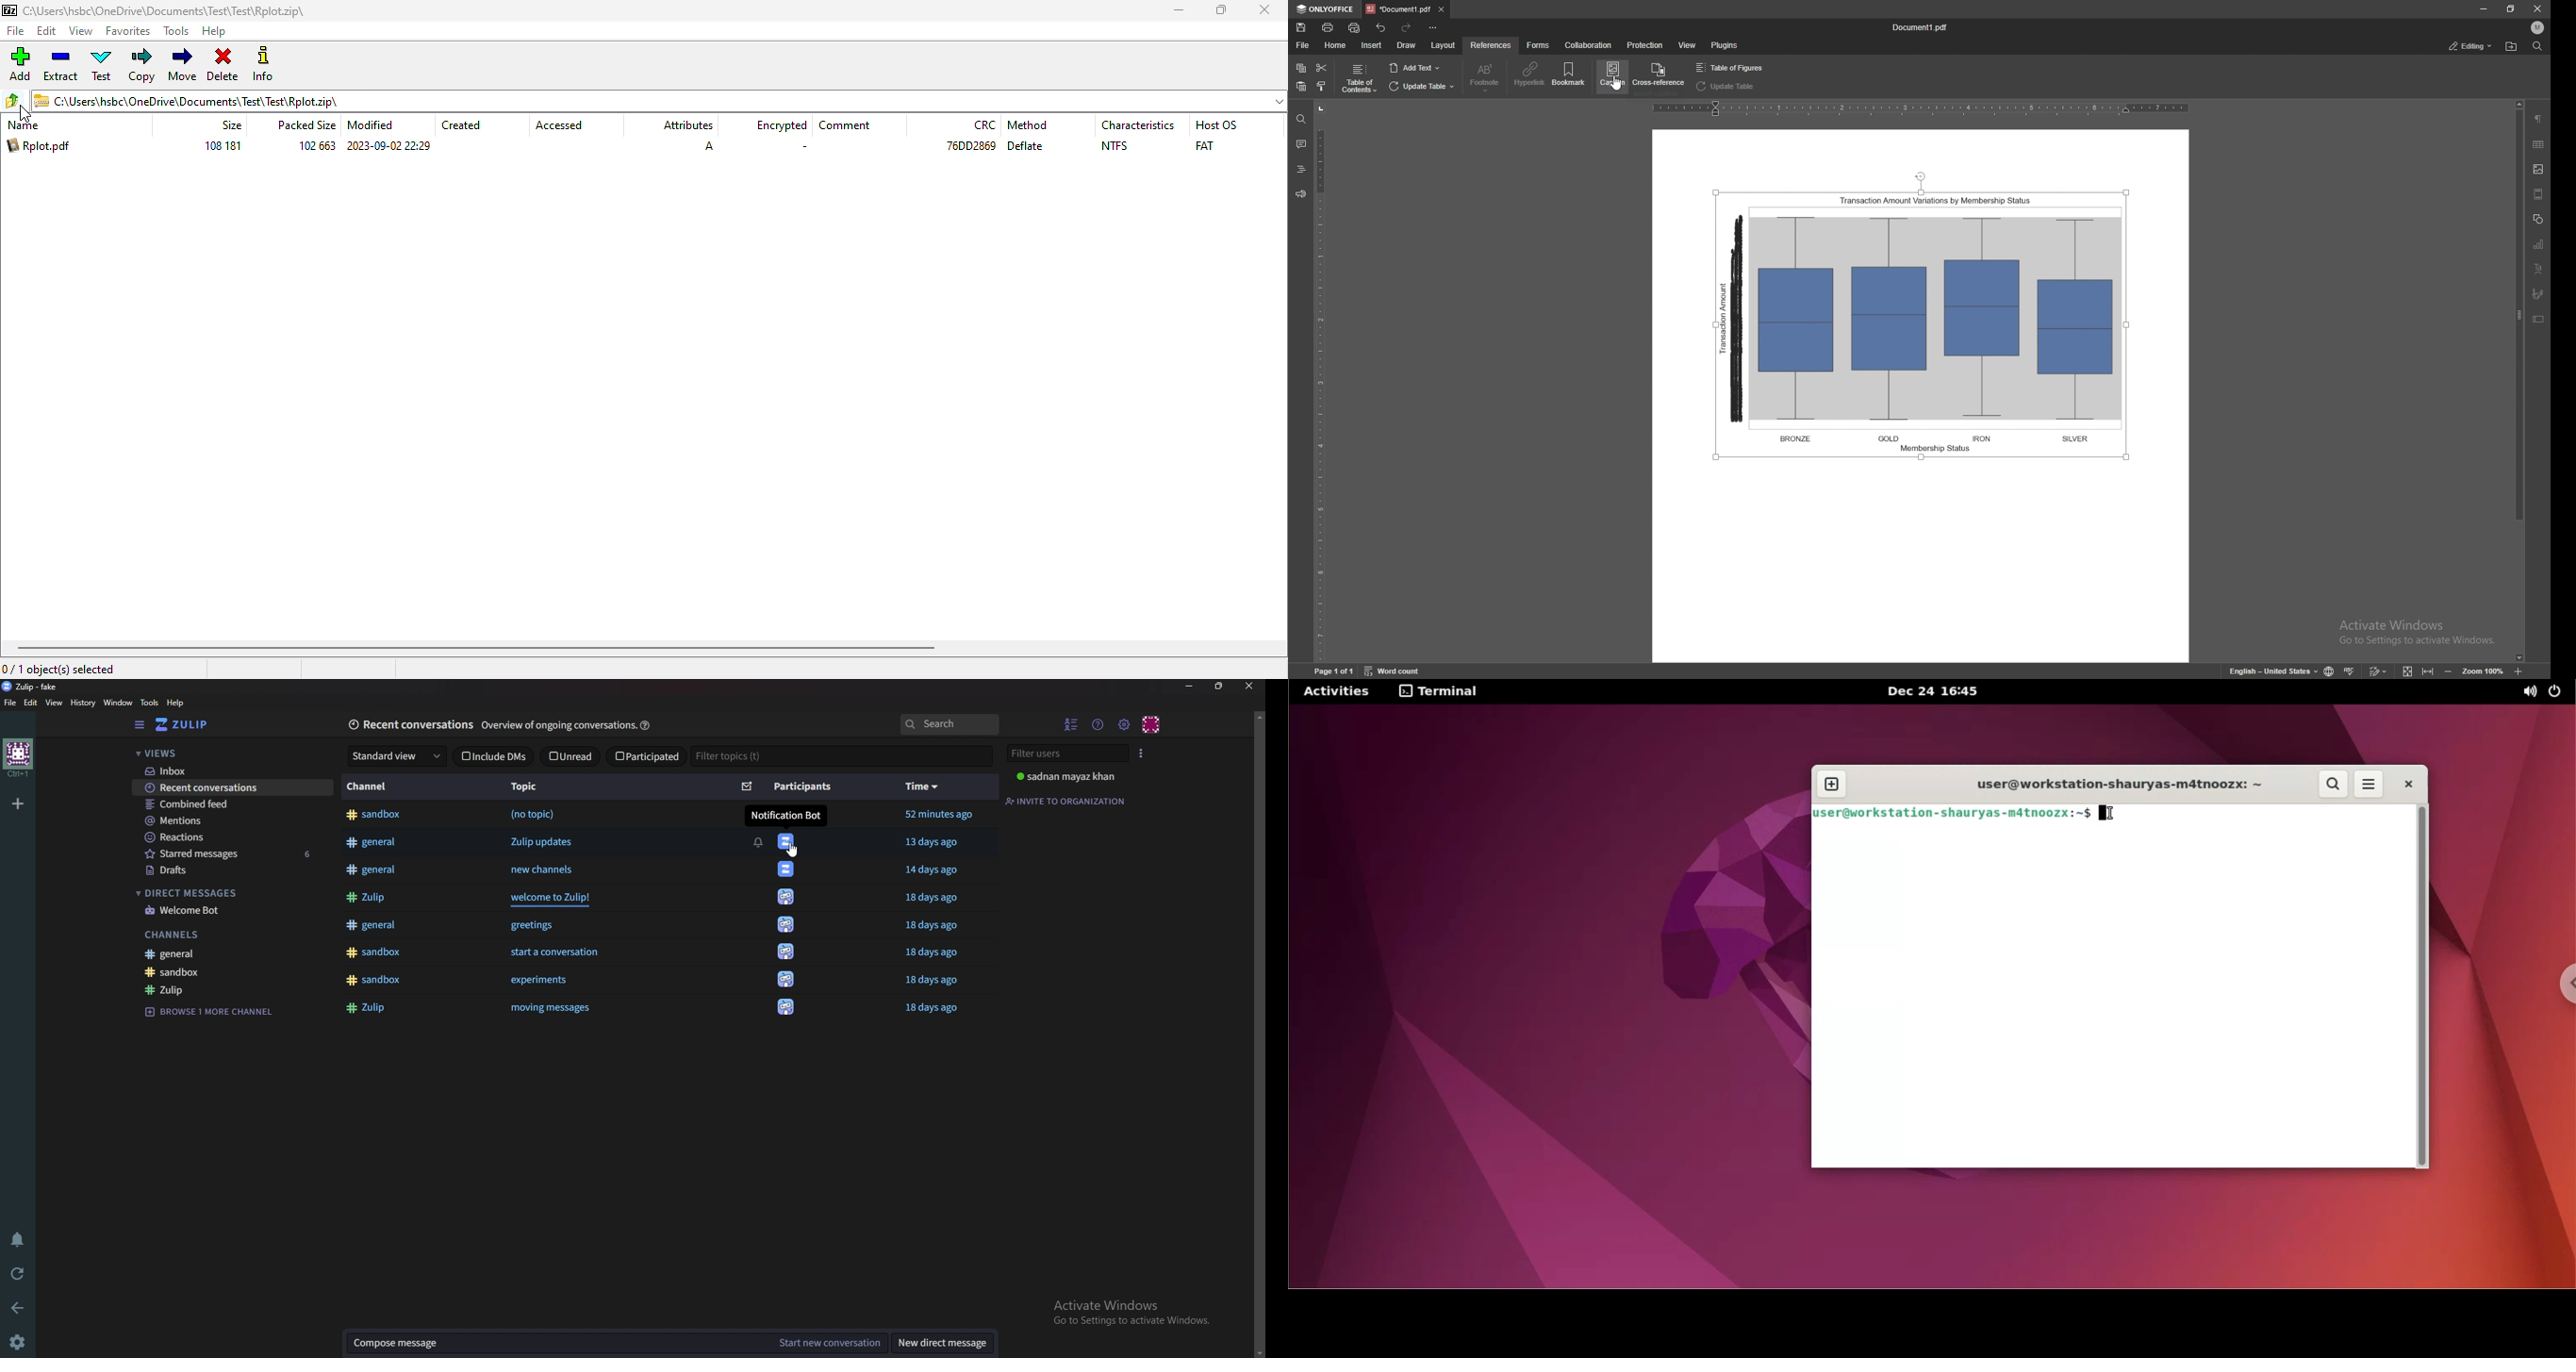  Describe the element at coordinates (2539, 193) in the screenshot. I see `header and footer` at that location.